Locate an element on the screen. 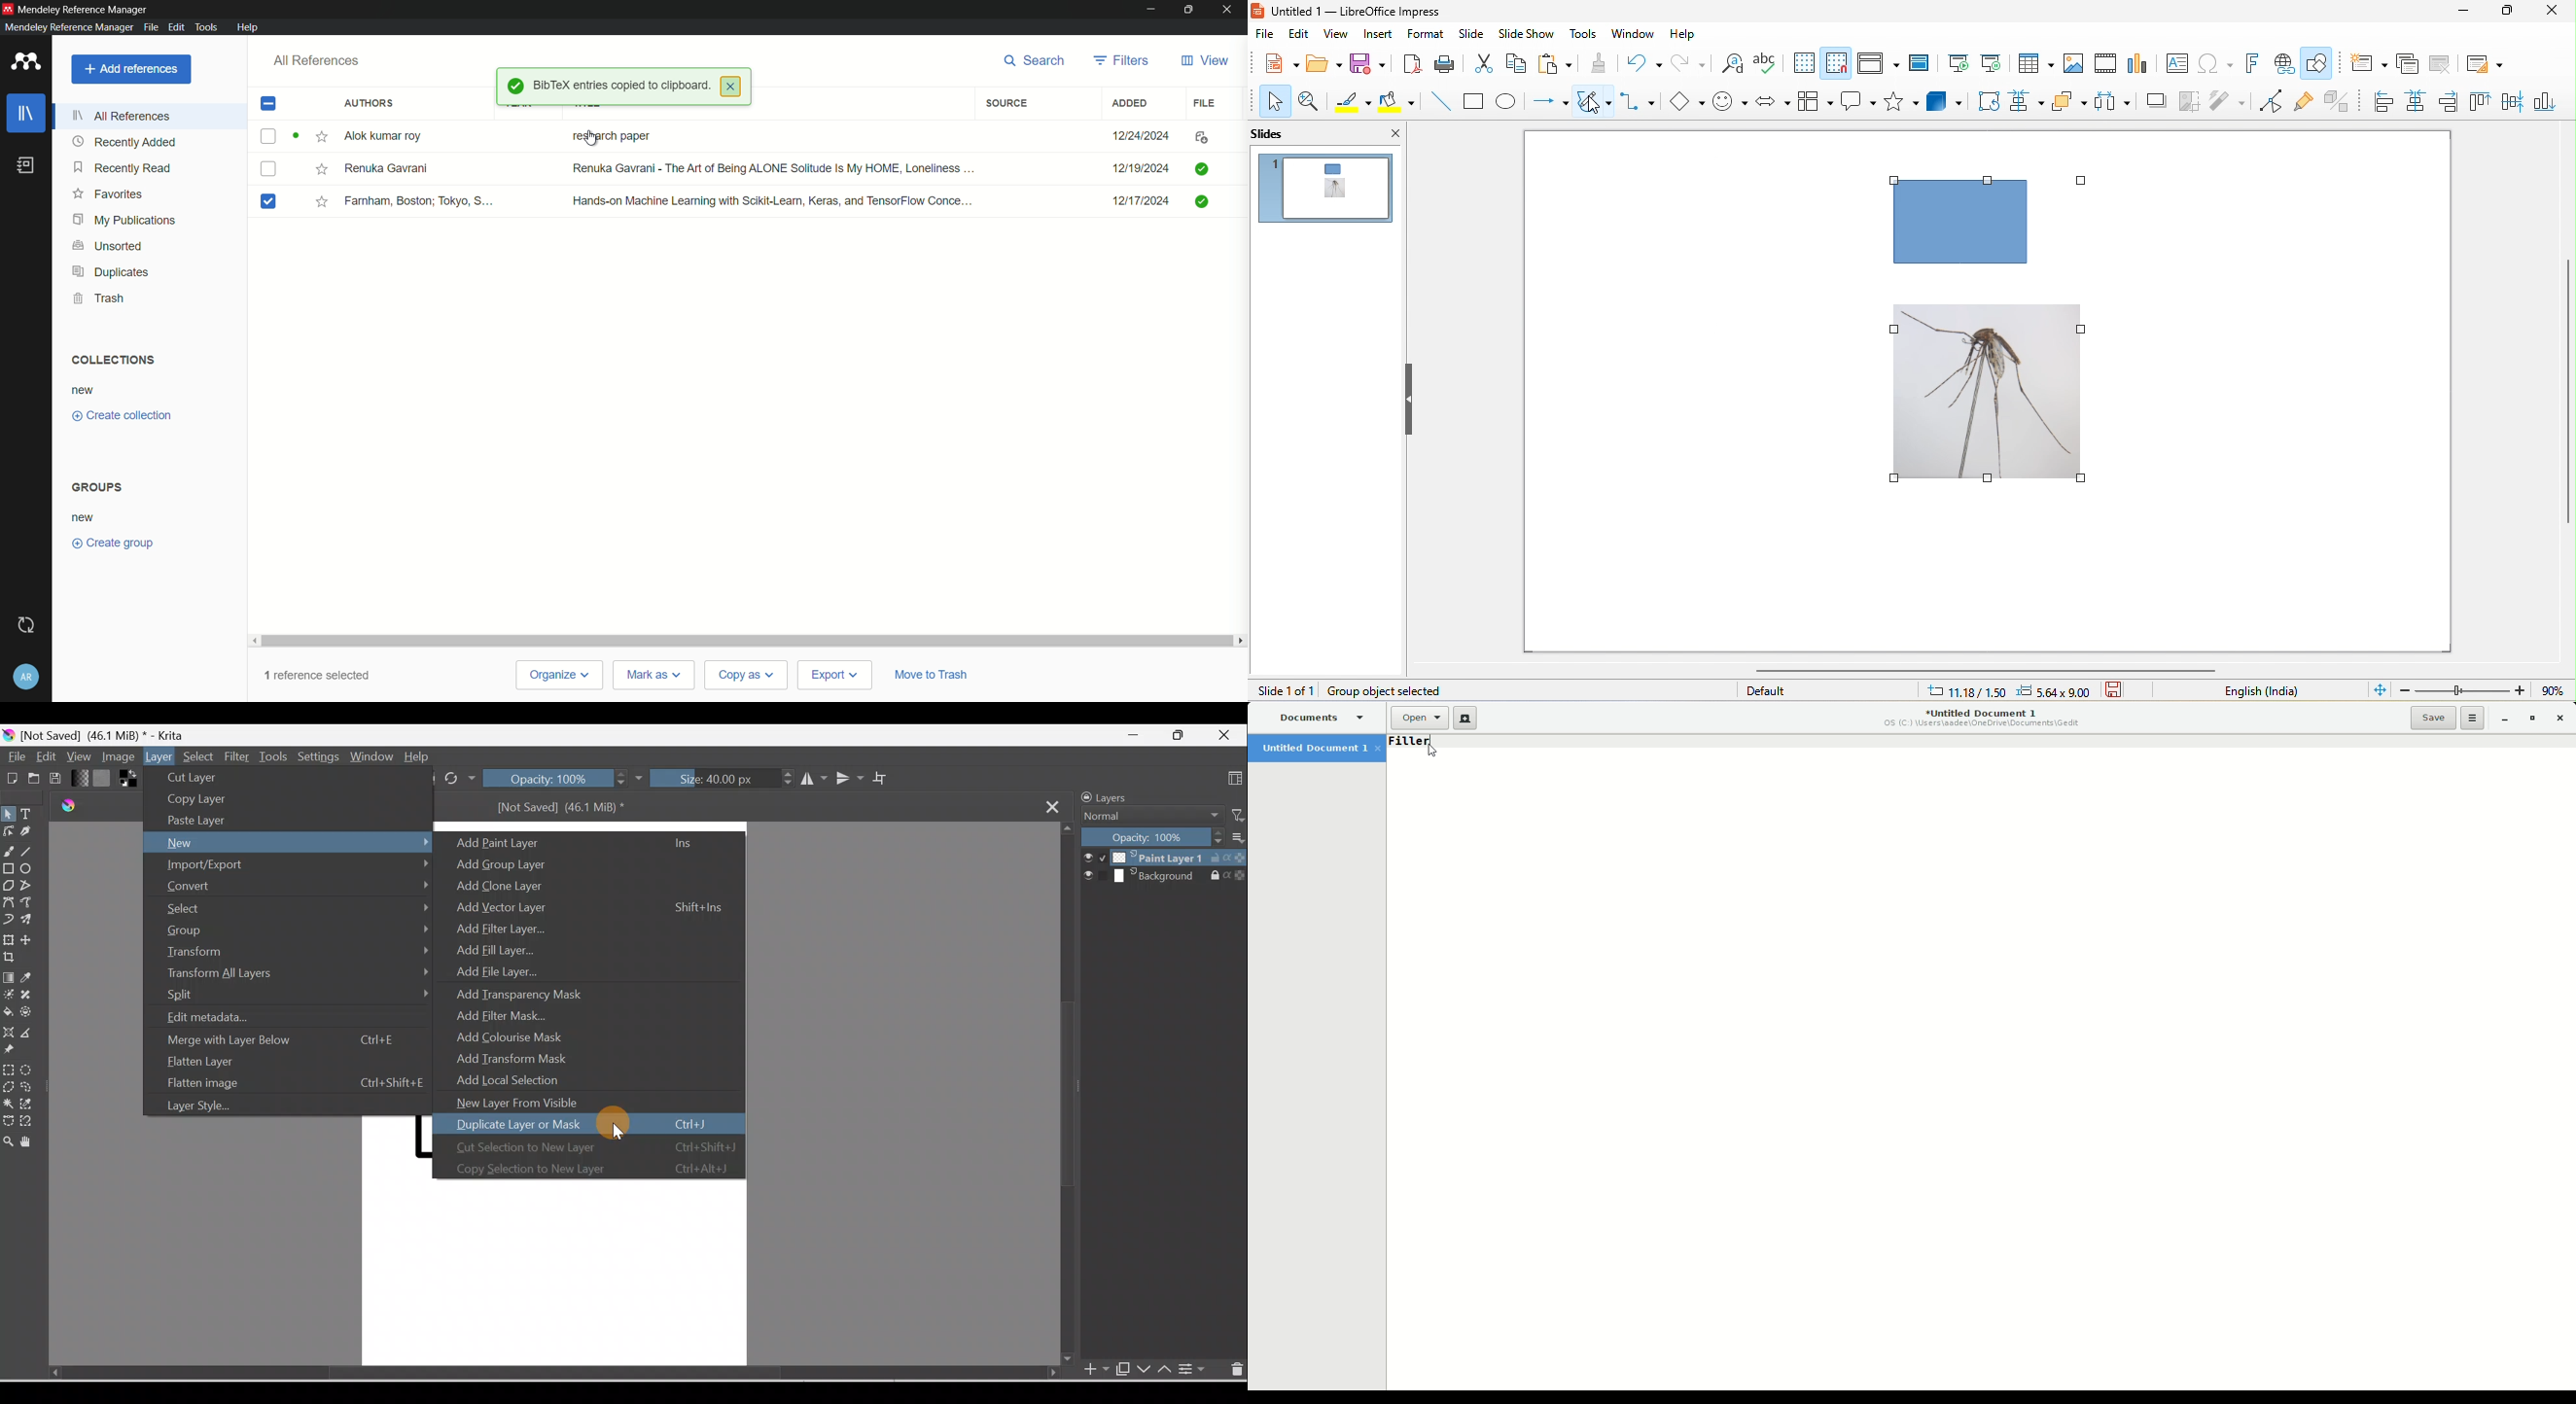 The height and width of the screenshot is (1428, 2576). Move layer/mask up is located at coordinates (1168, 1371).